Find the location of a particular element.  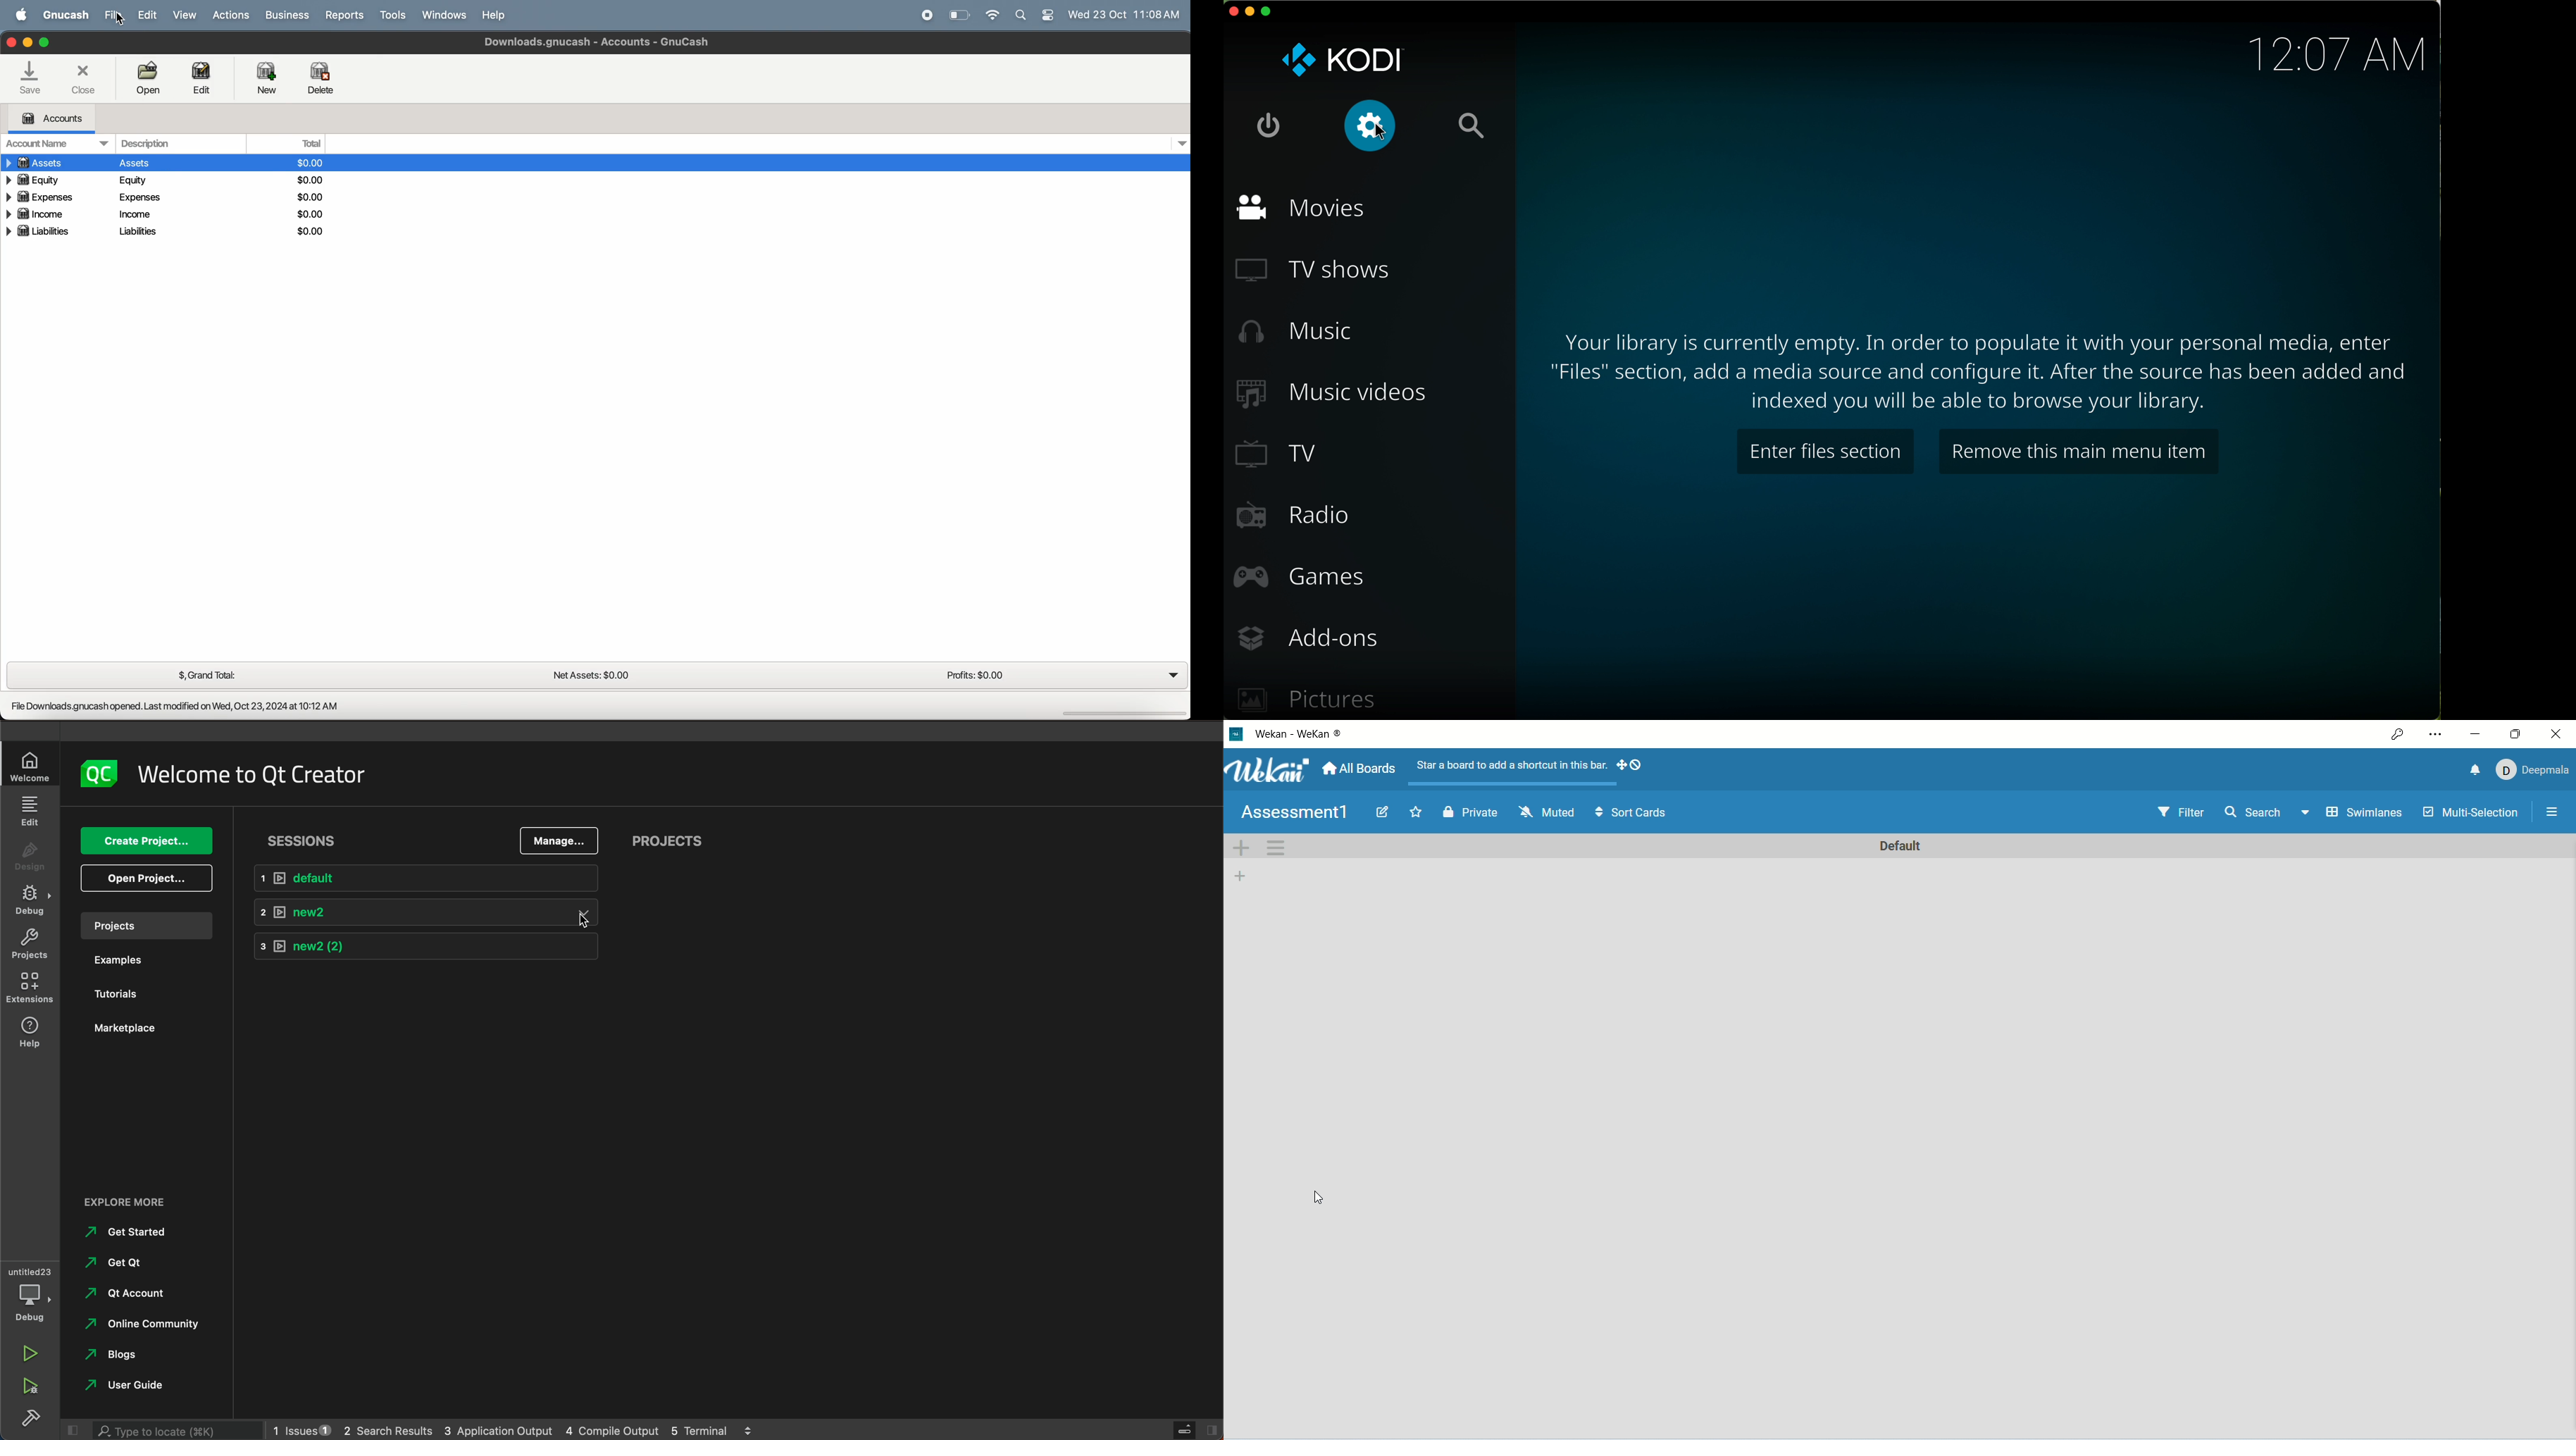

actions is located at coordinates (227, 15).